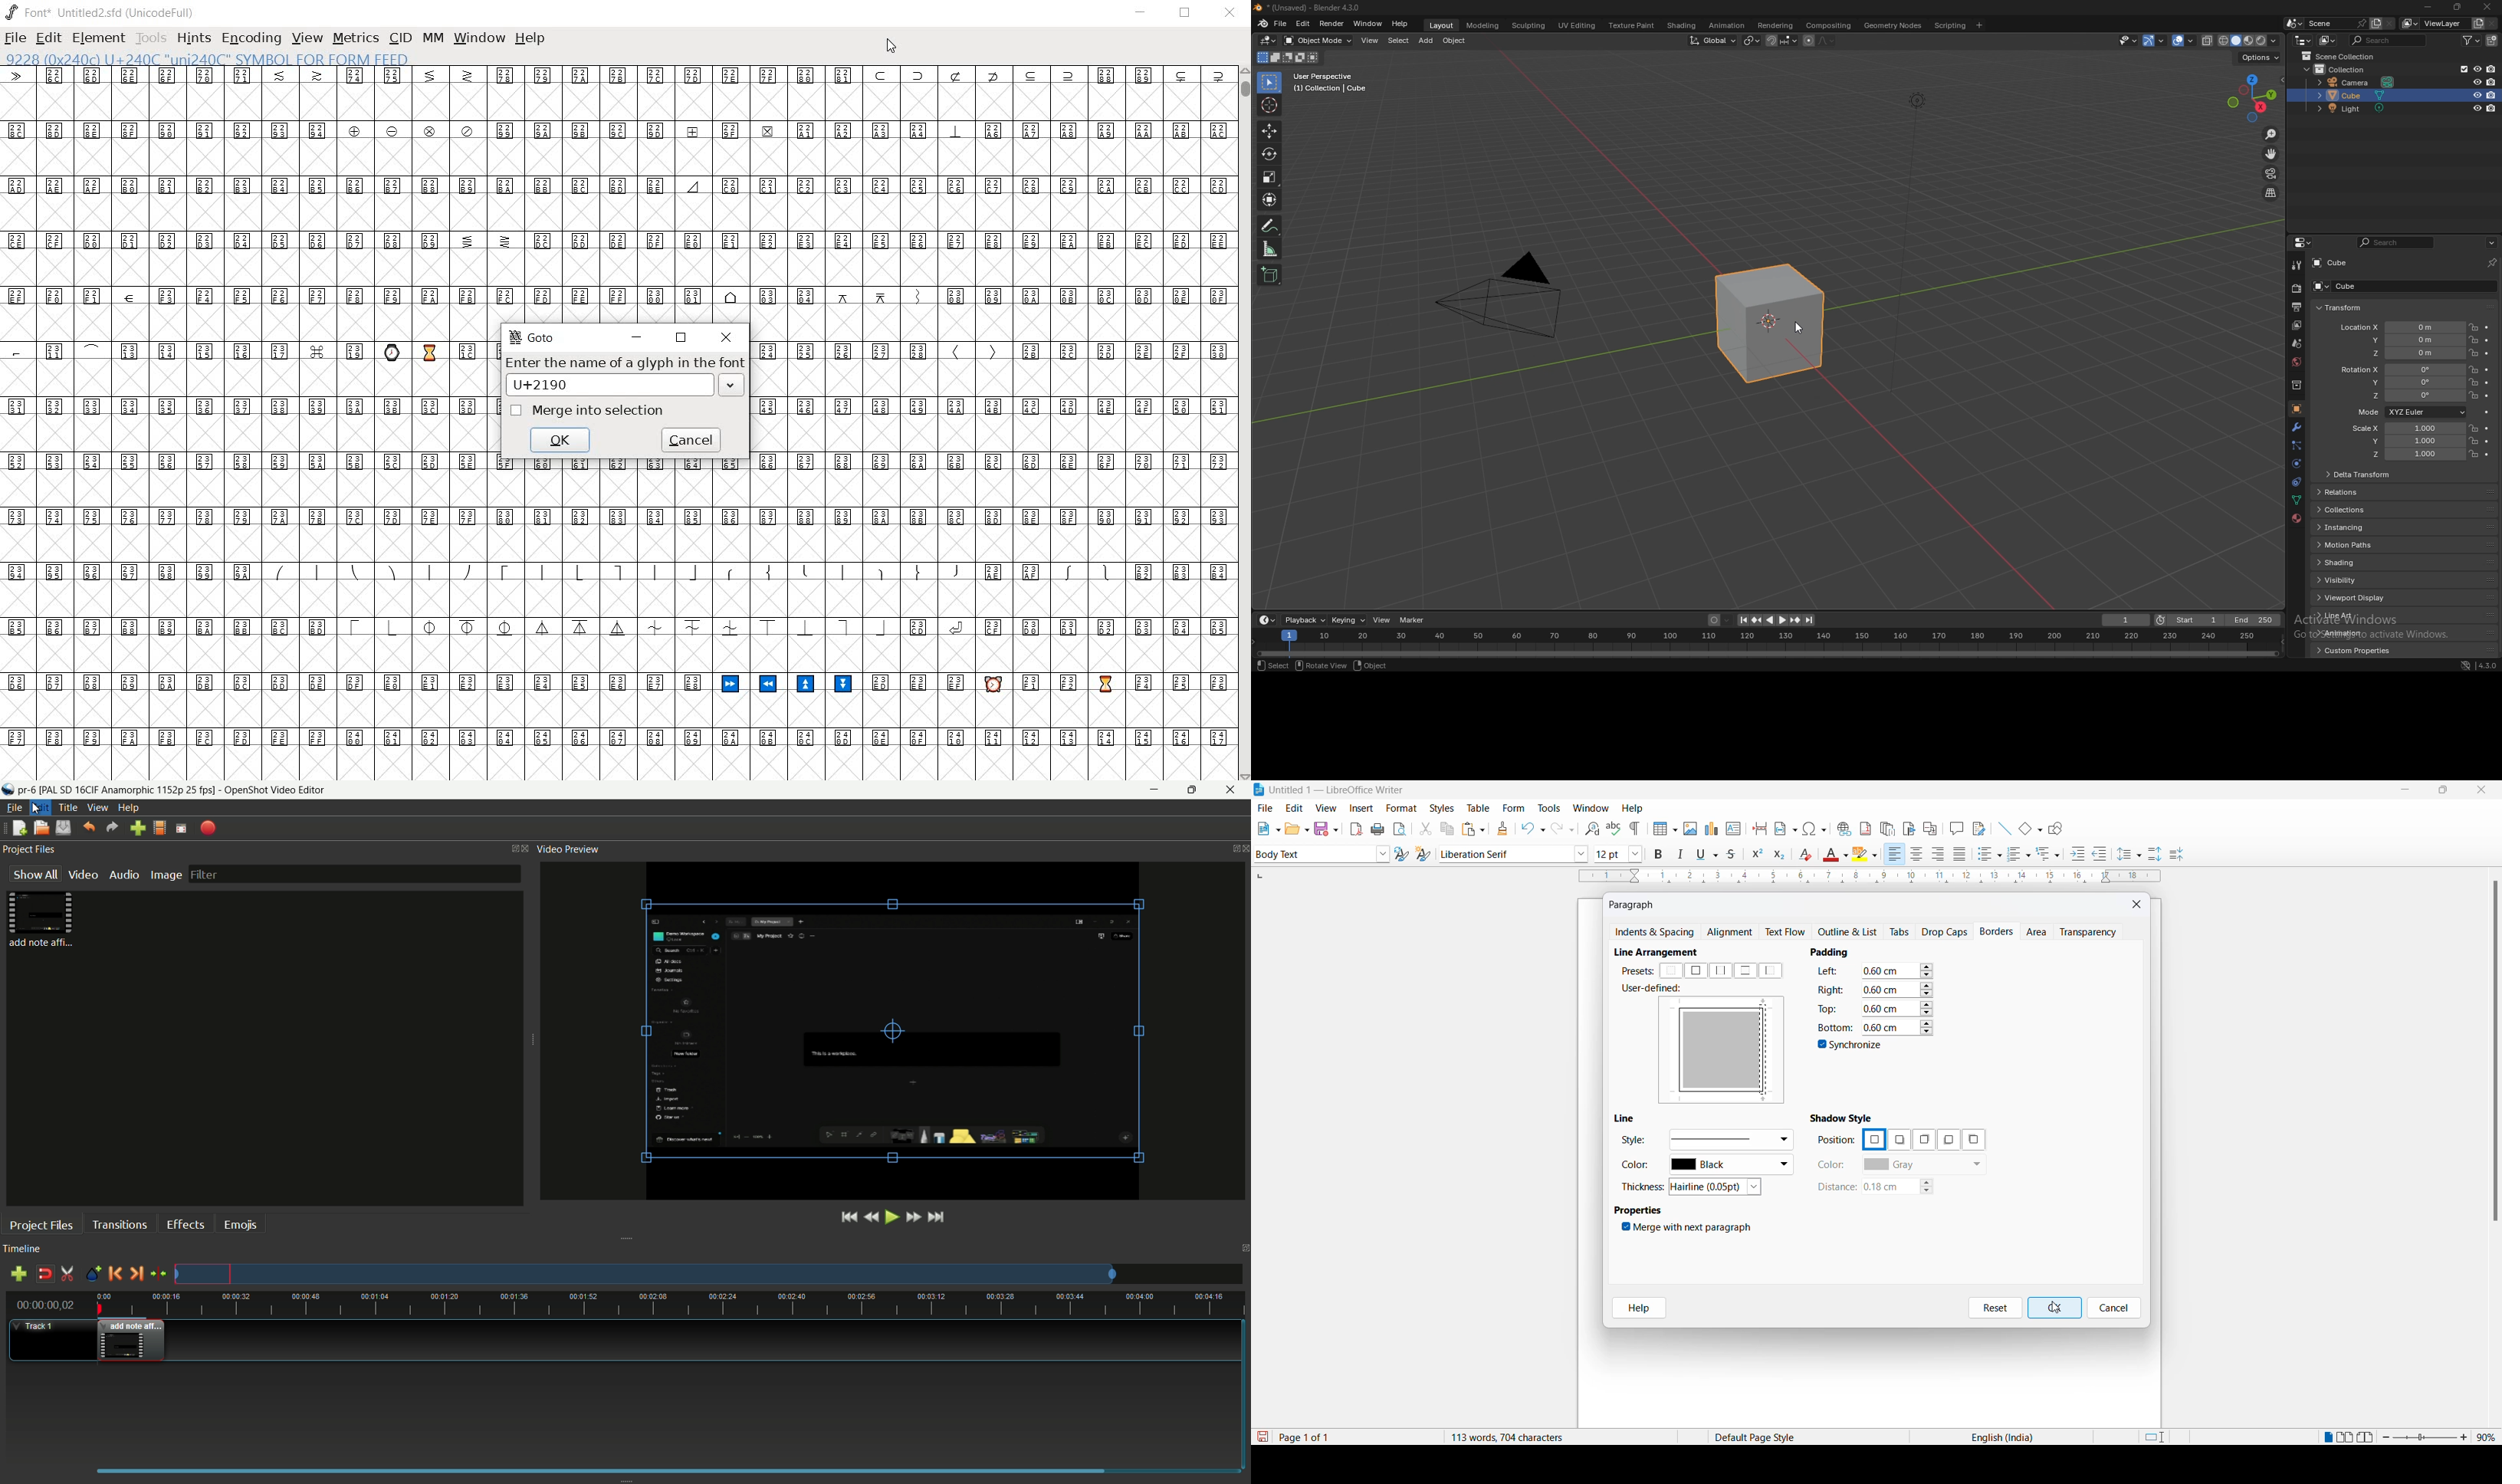 The width and height of the screenshot is (2520, 1484). What do you see at coordinates (561, 441) in the screenshot?
I see `ok` at bounding box center [561, 441].